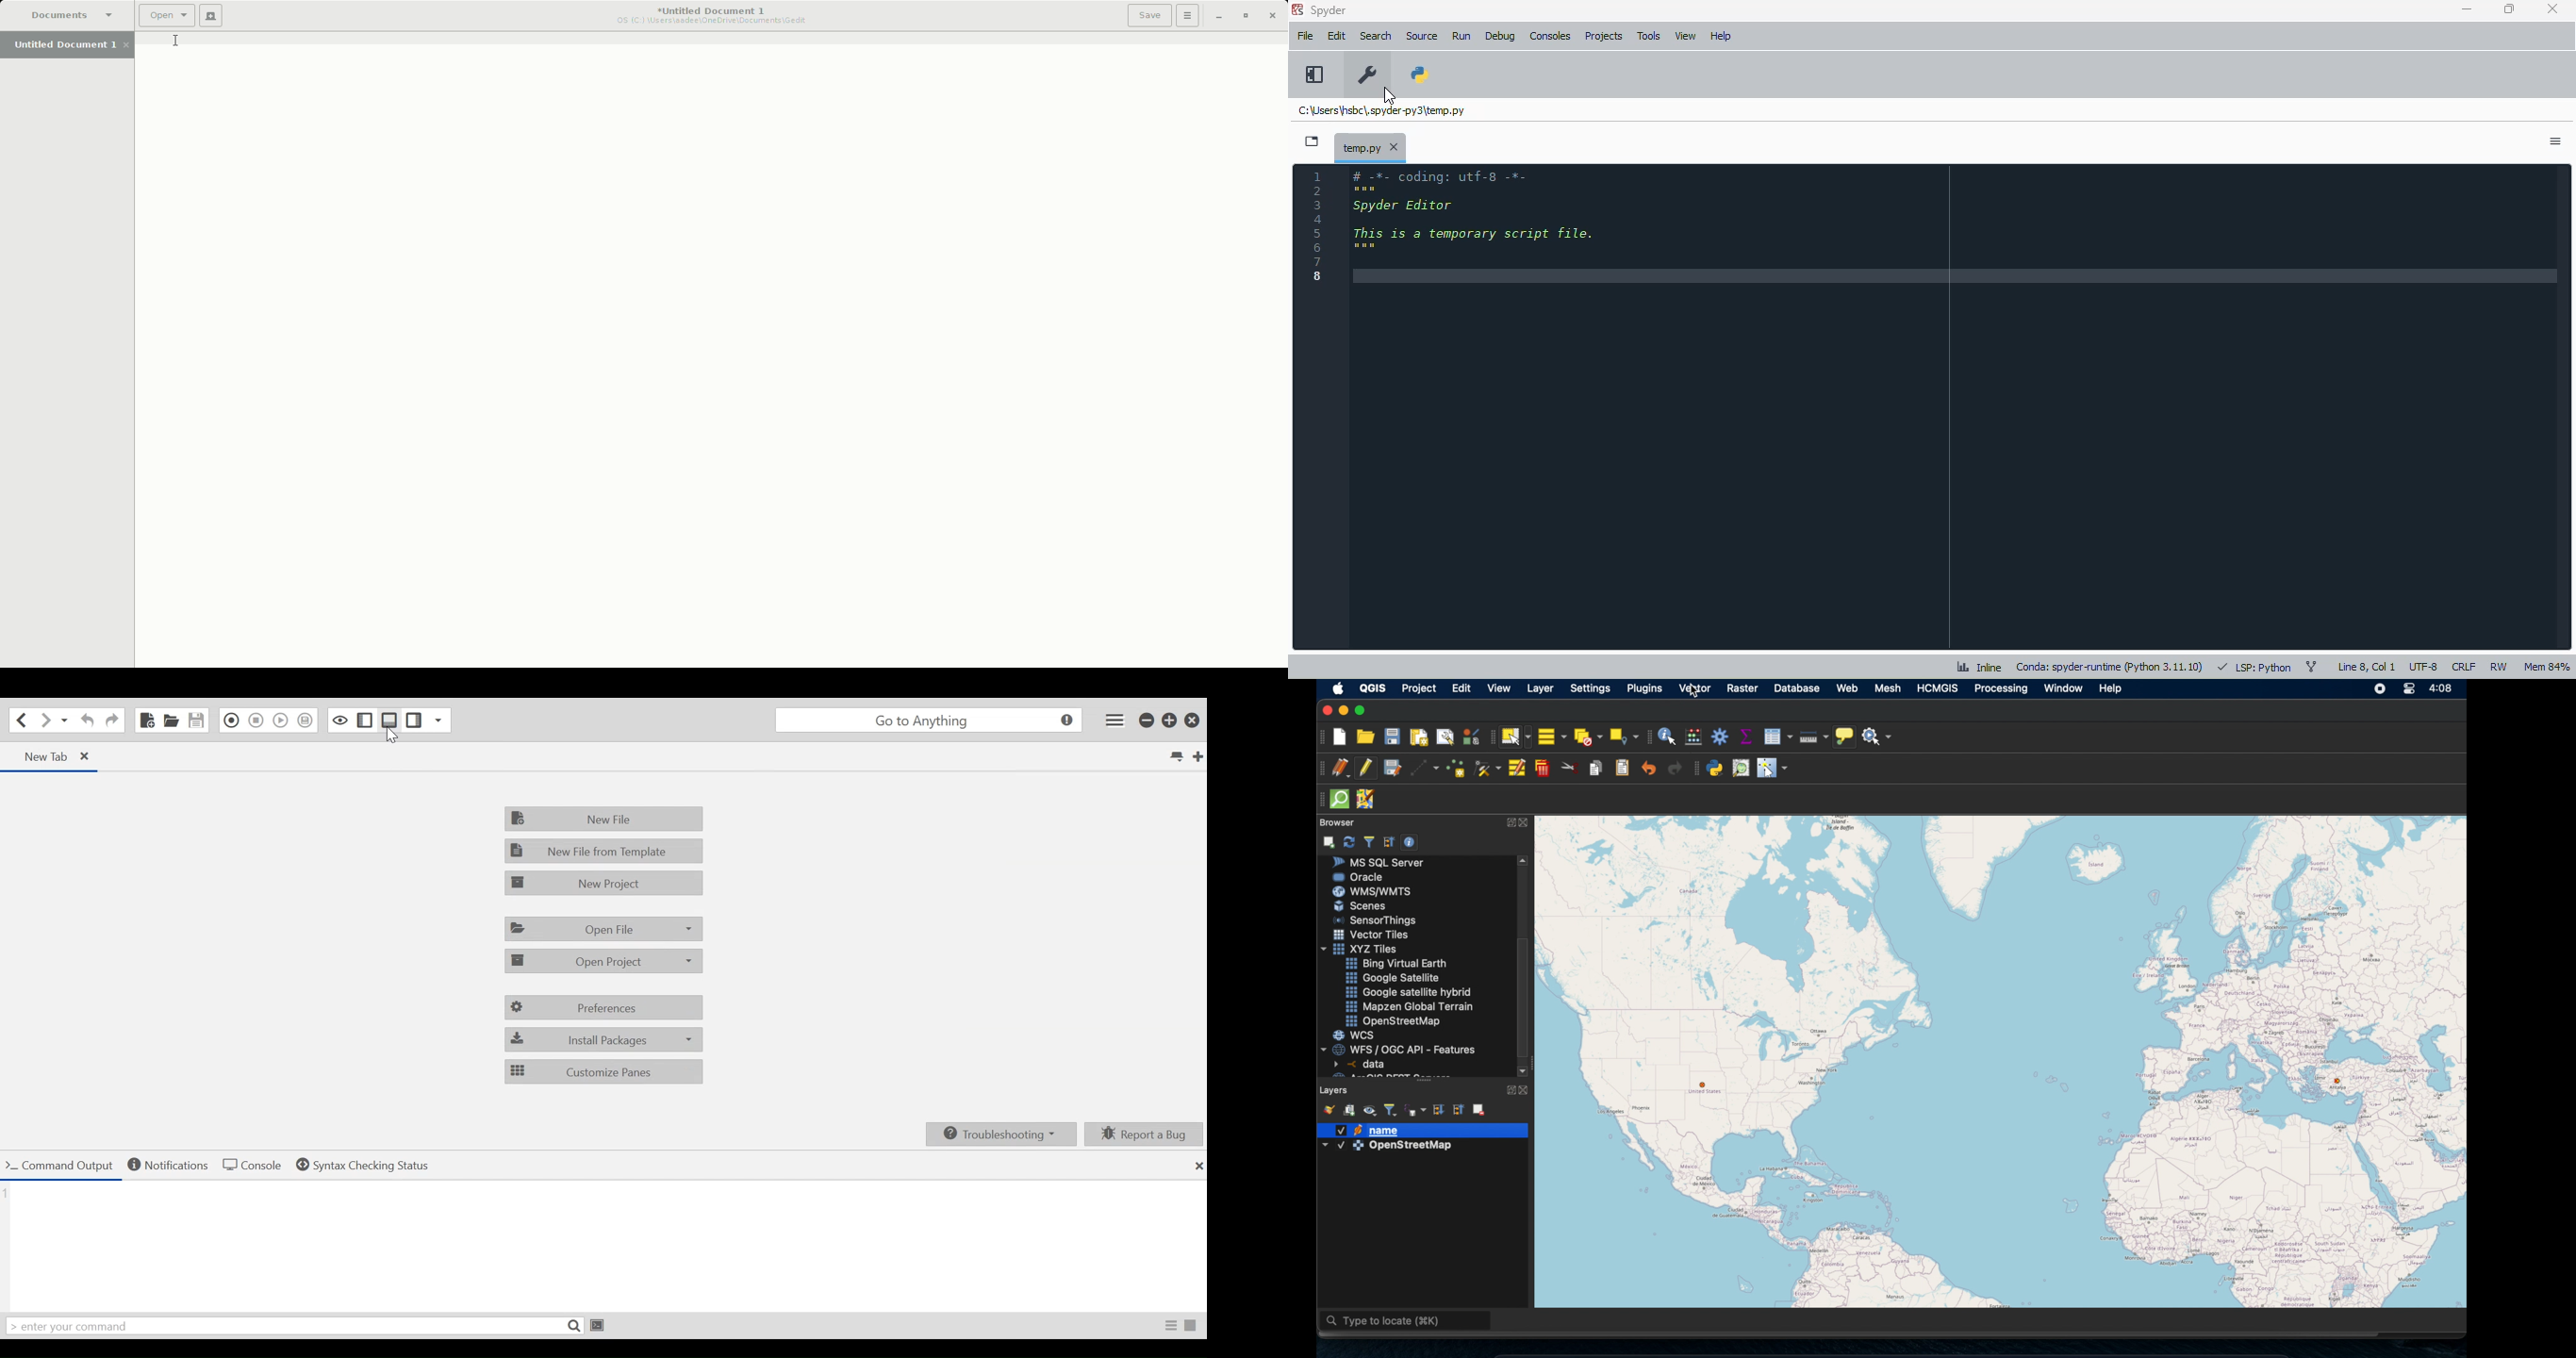 This screenshot has width=2576, height=1372. I want to click on add selected layers, so click(1330, 841).